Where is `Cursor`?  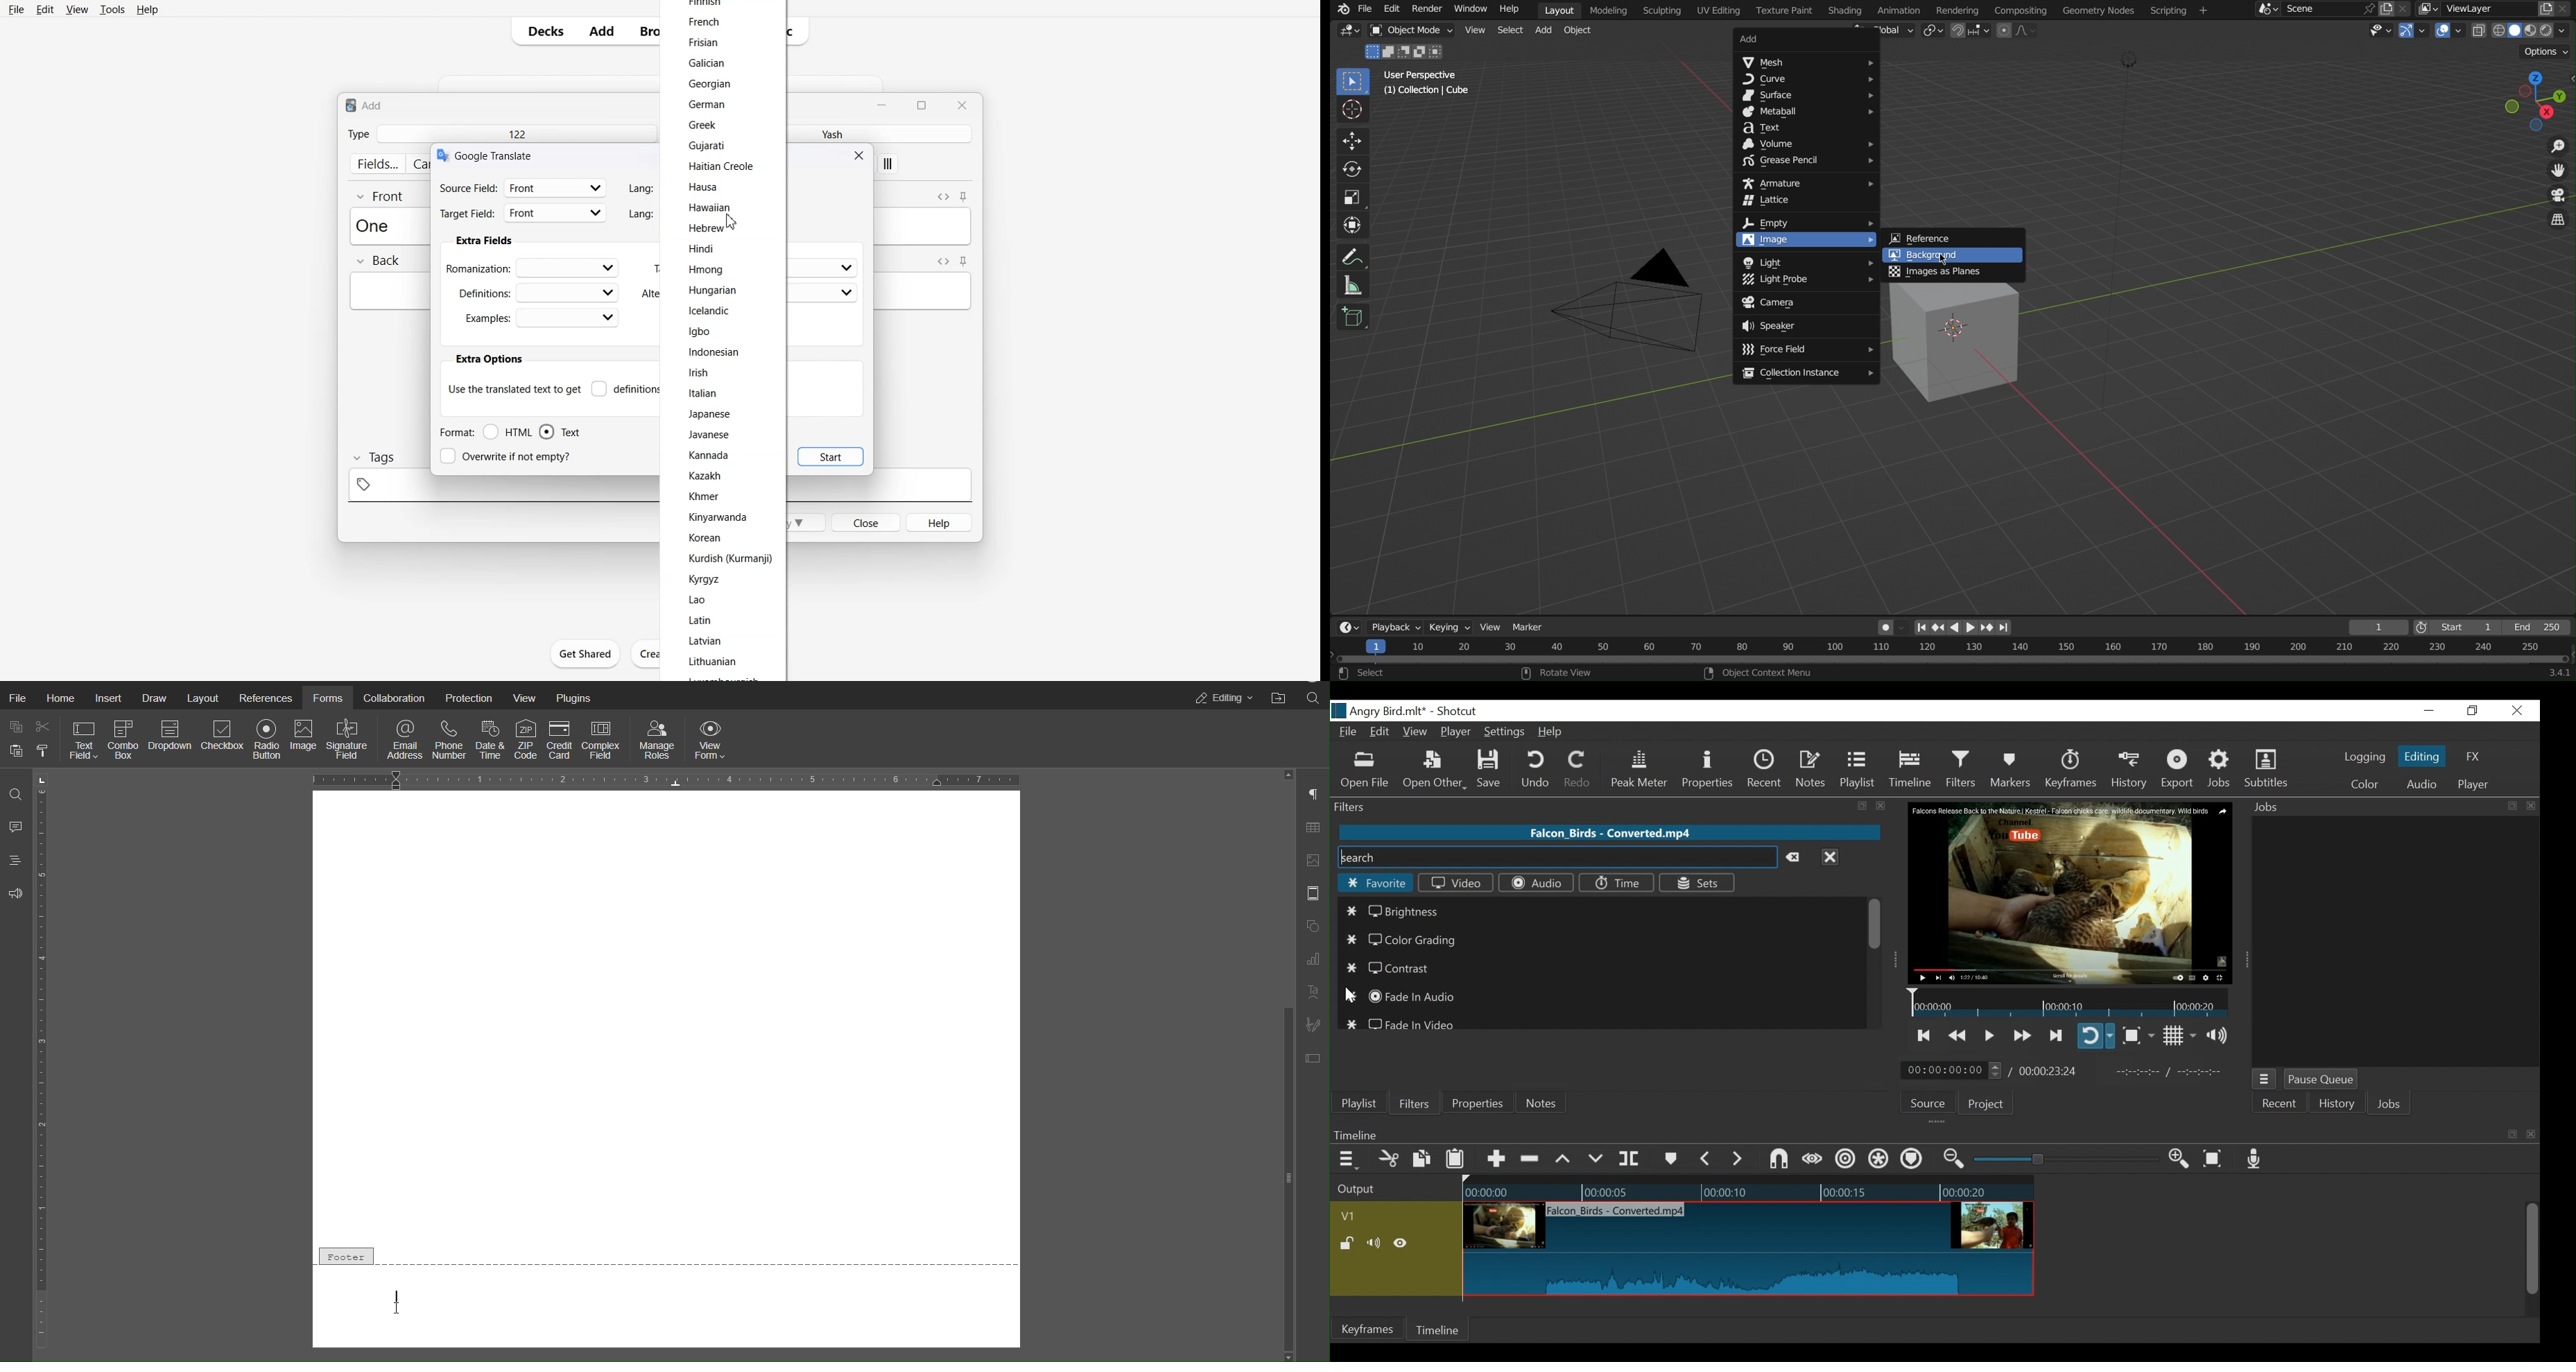 Cursor is located at coordinates (1350, 997).